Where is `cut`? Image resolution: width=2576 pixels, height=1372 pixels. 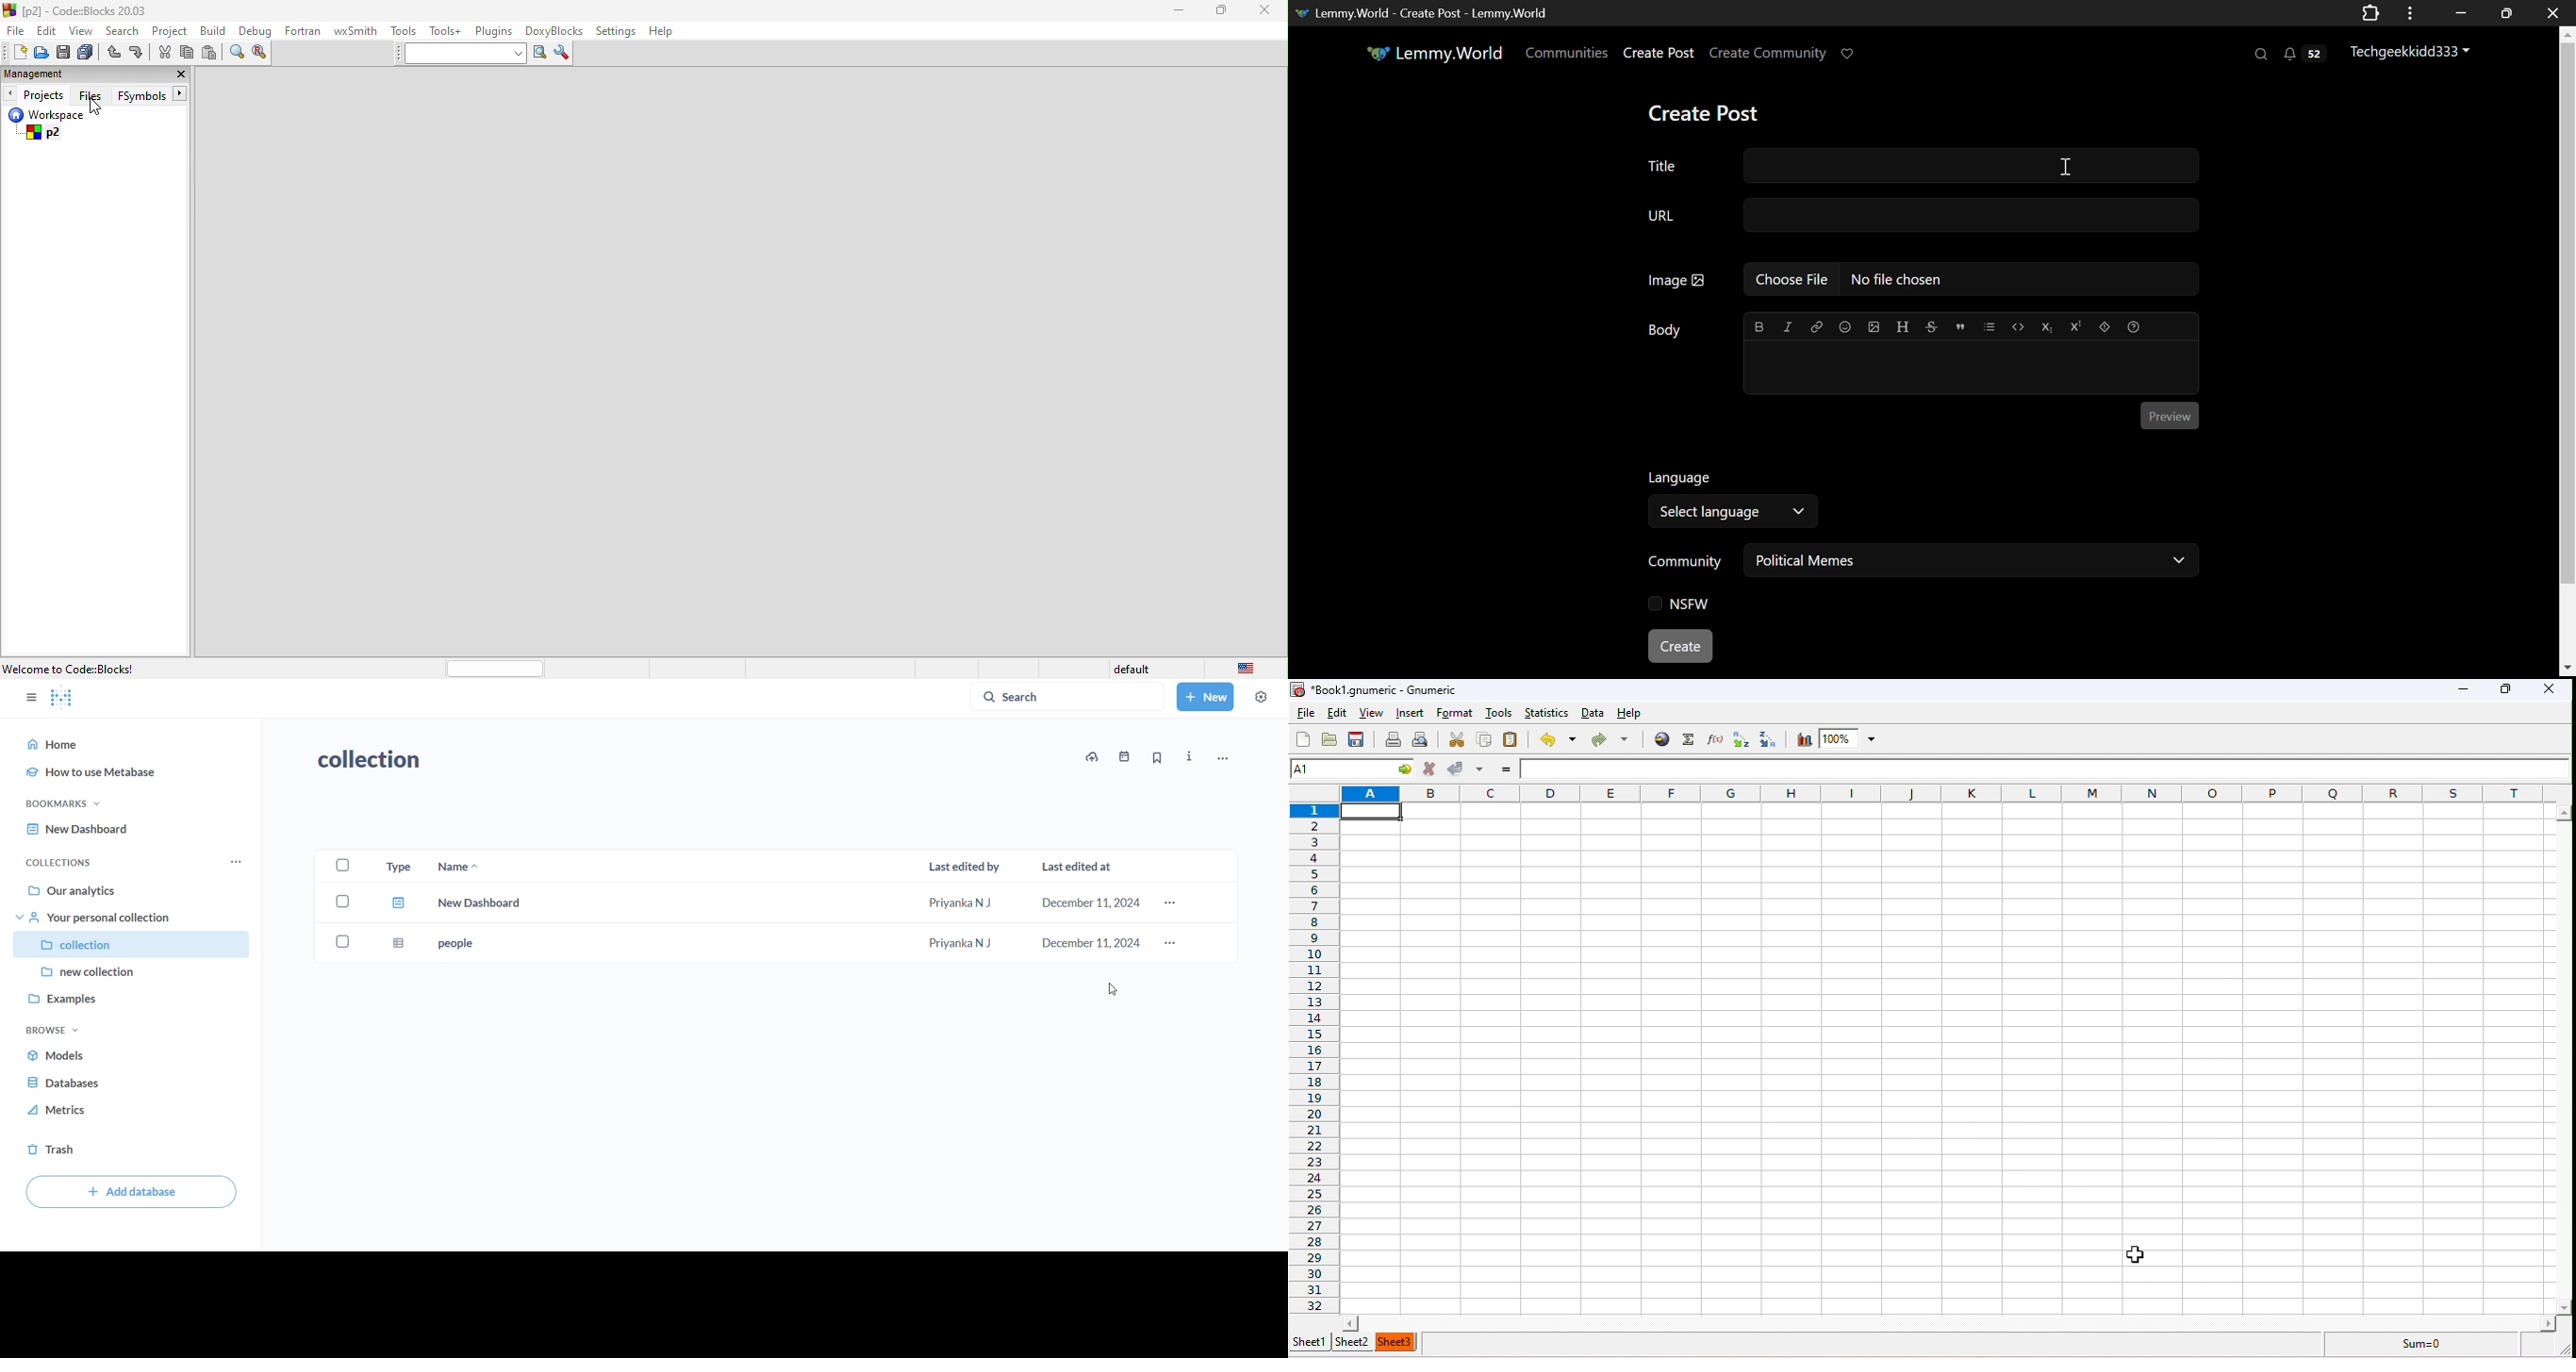
cut is located at coordinates (163, 53).